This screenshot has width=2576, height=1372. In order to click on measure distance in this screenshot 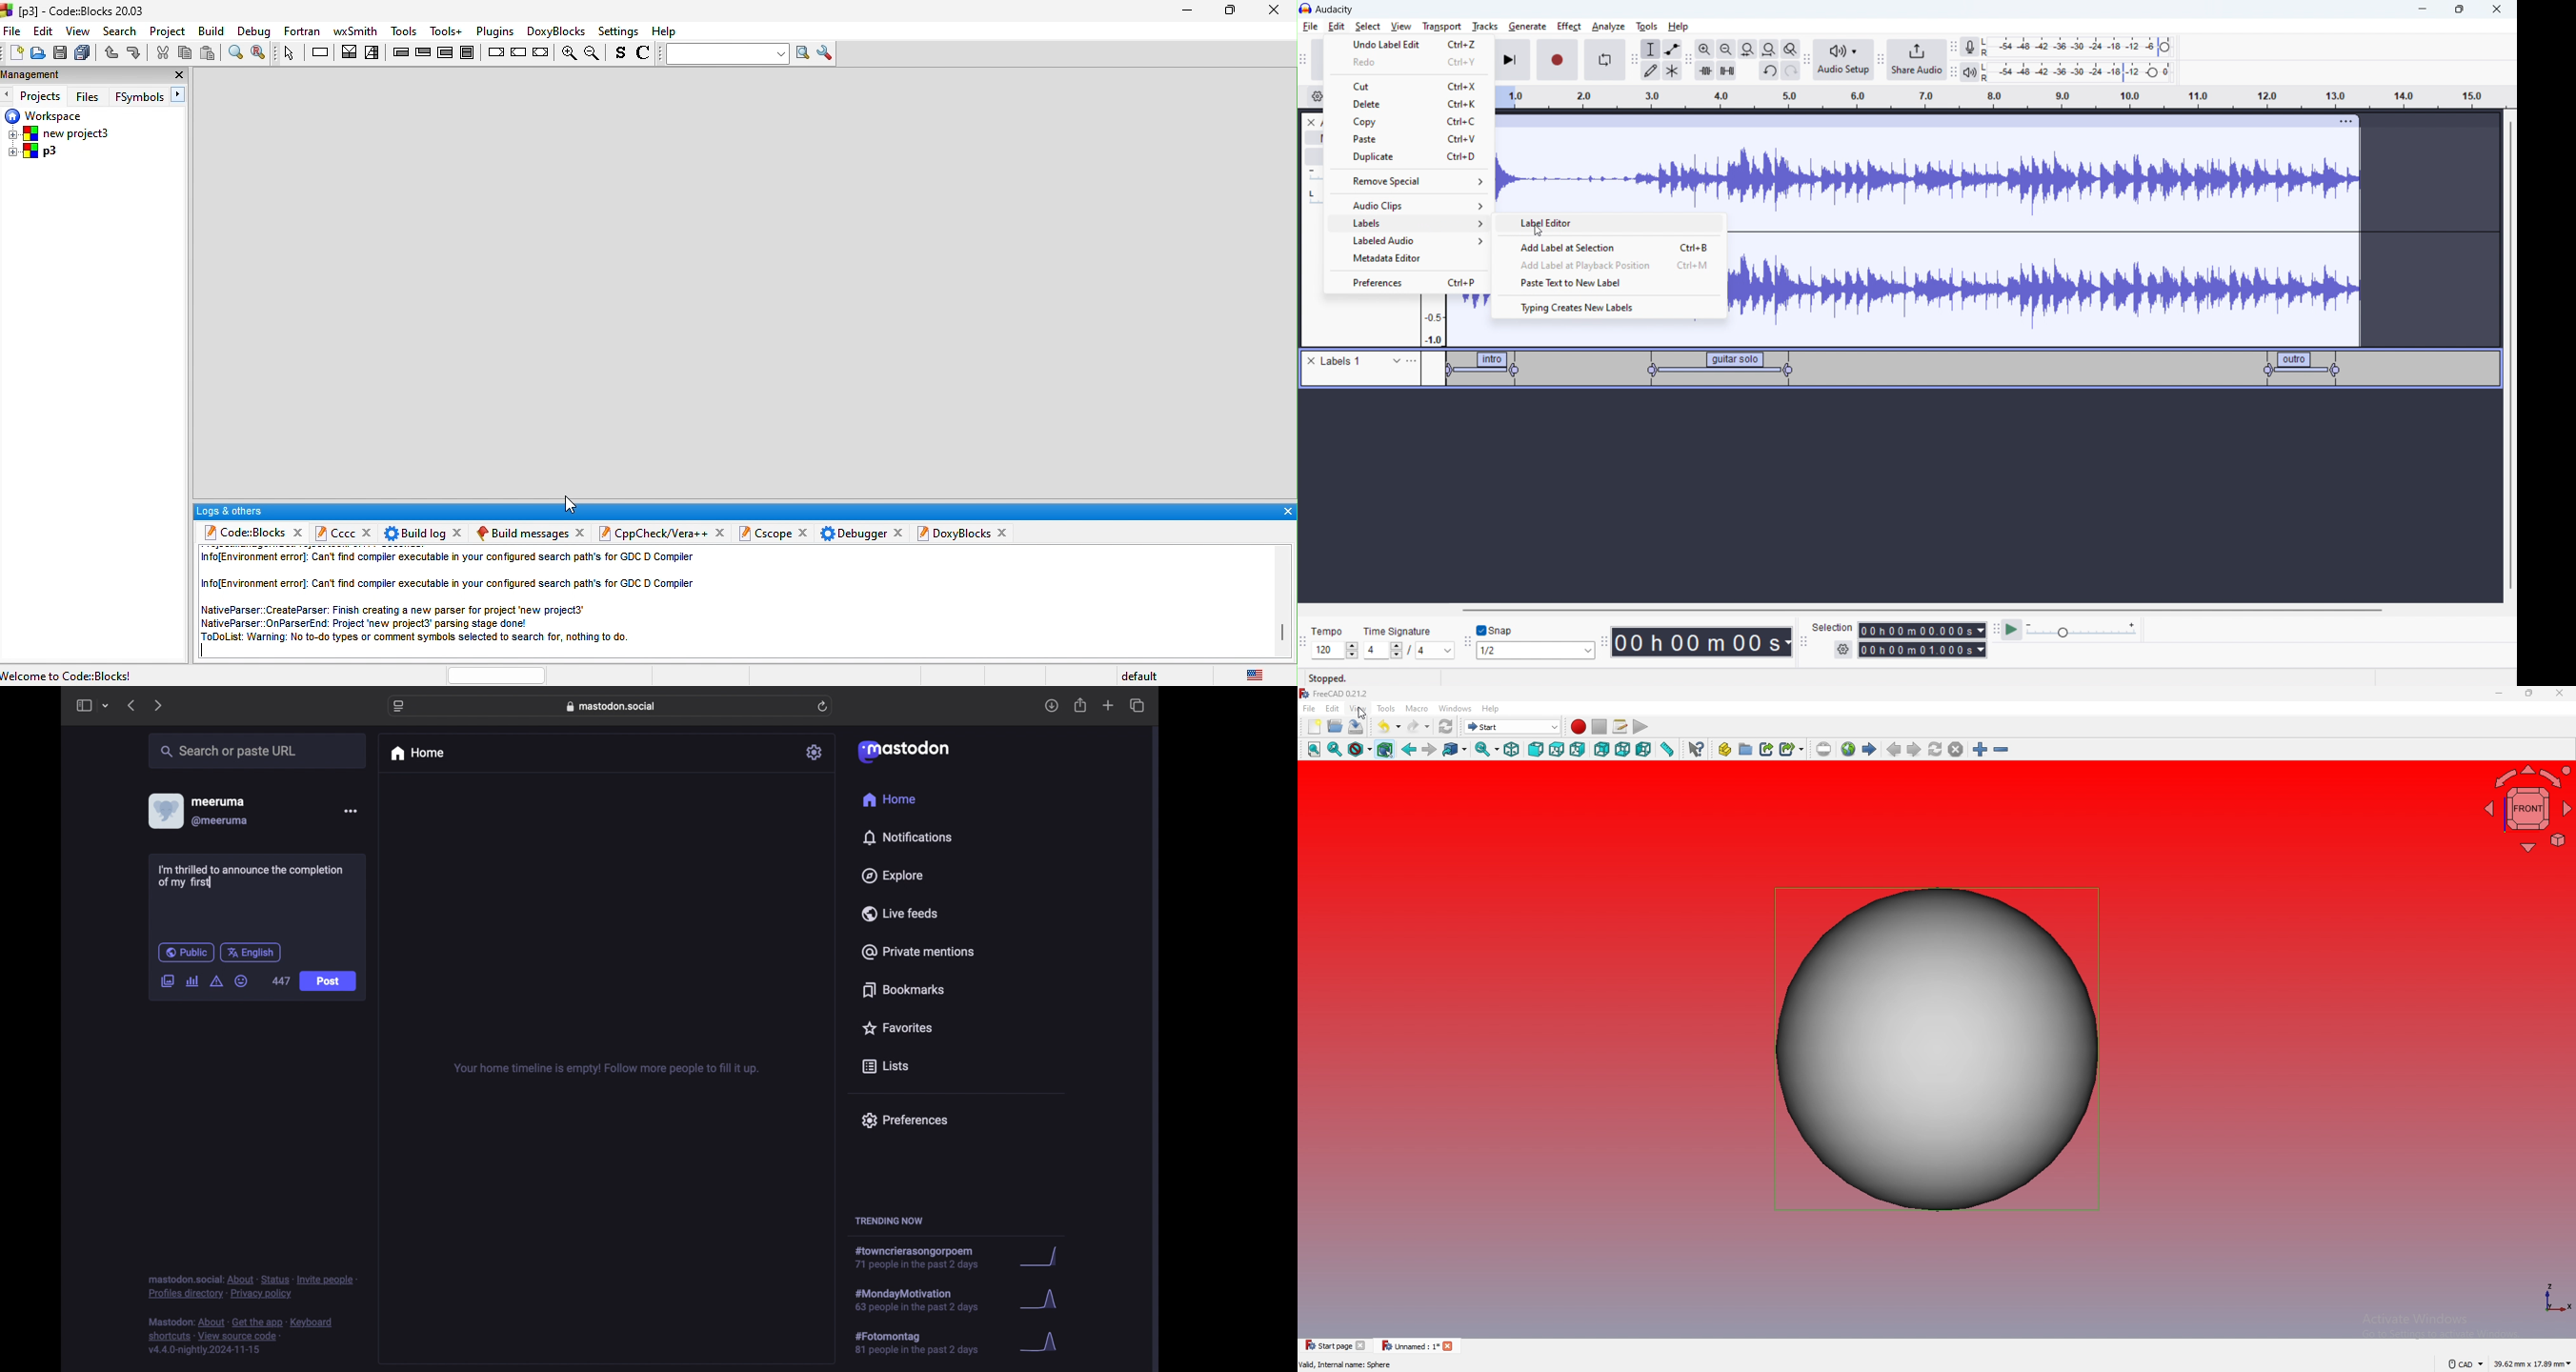, I will do `click(1668, 749)`.